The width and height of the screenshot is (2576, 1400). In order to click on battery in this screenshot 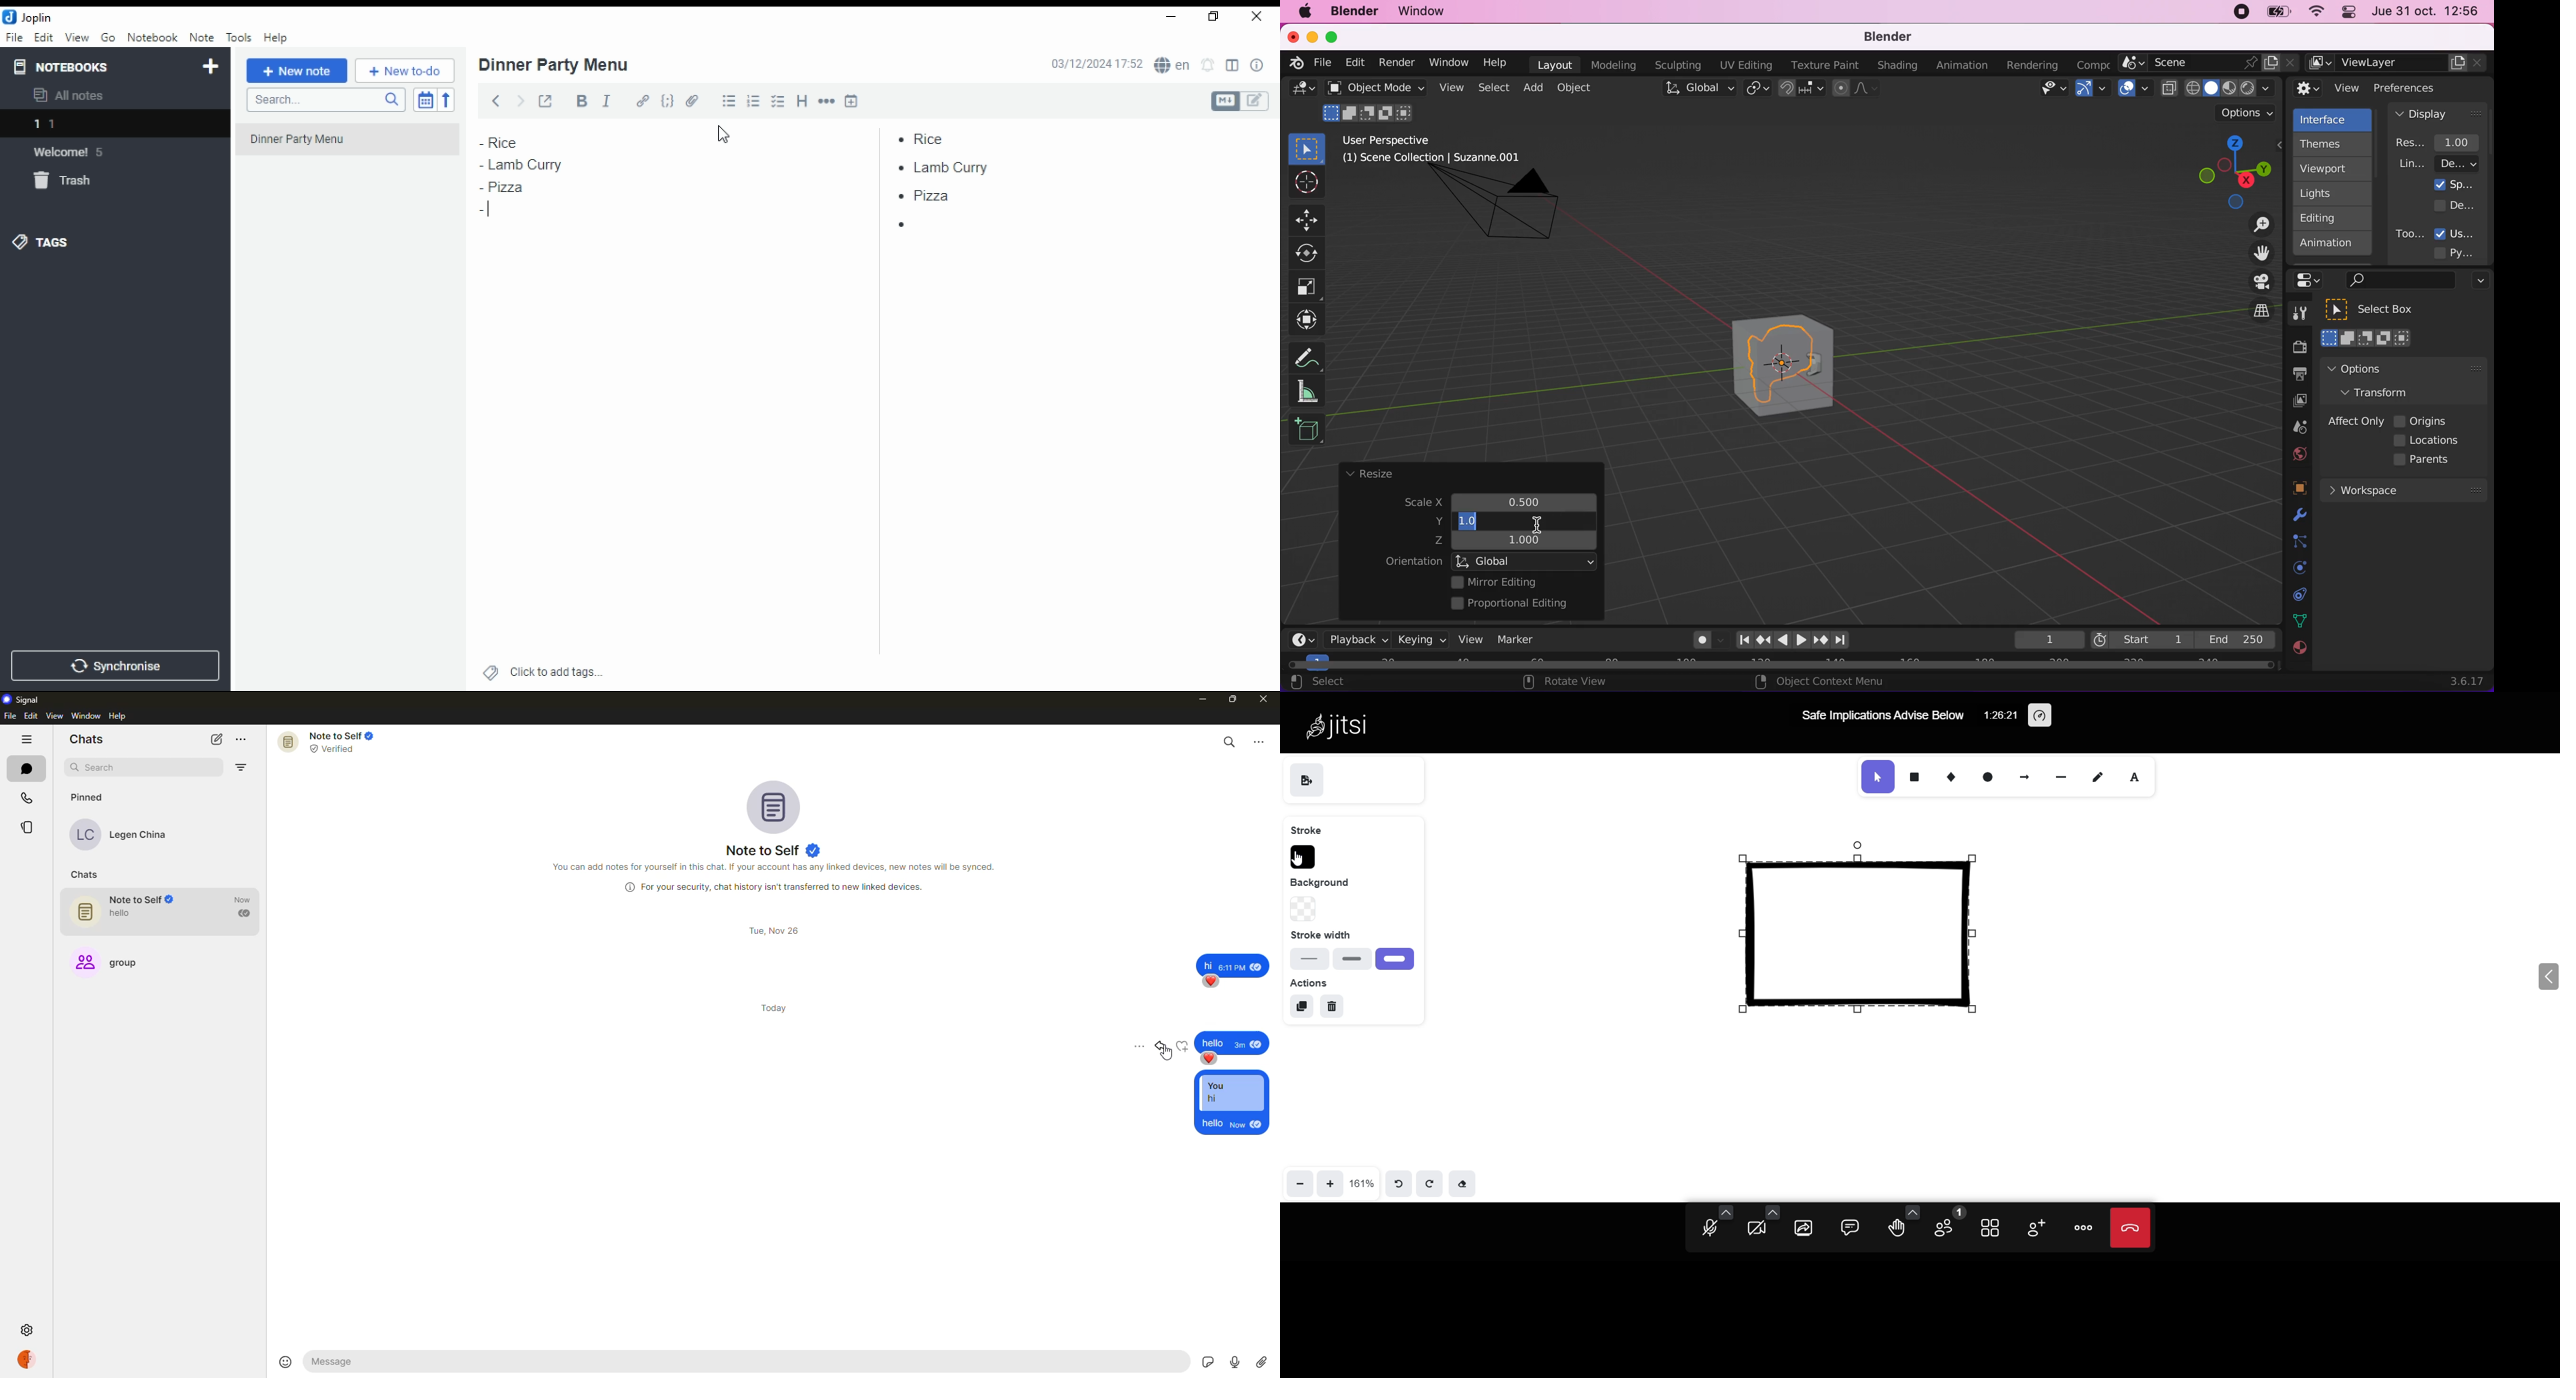, I will do `click(2275, 14)`.